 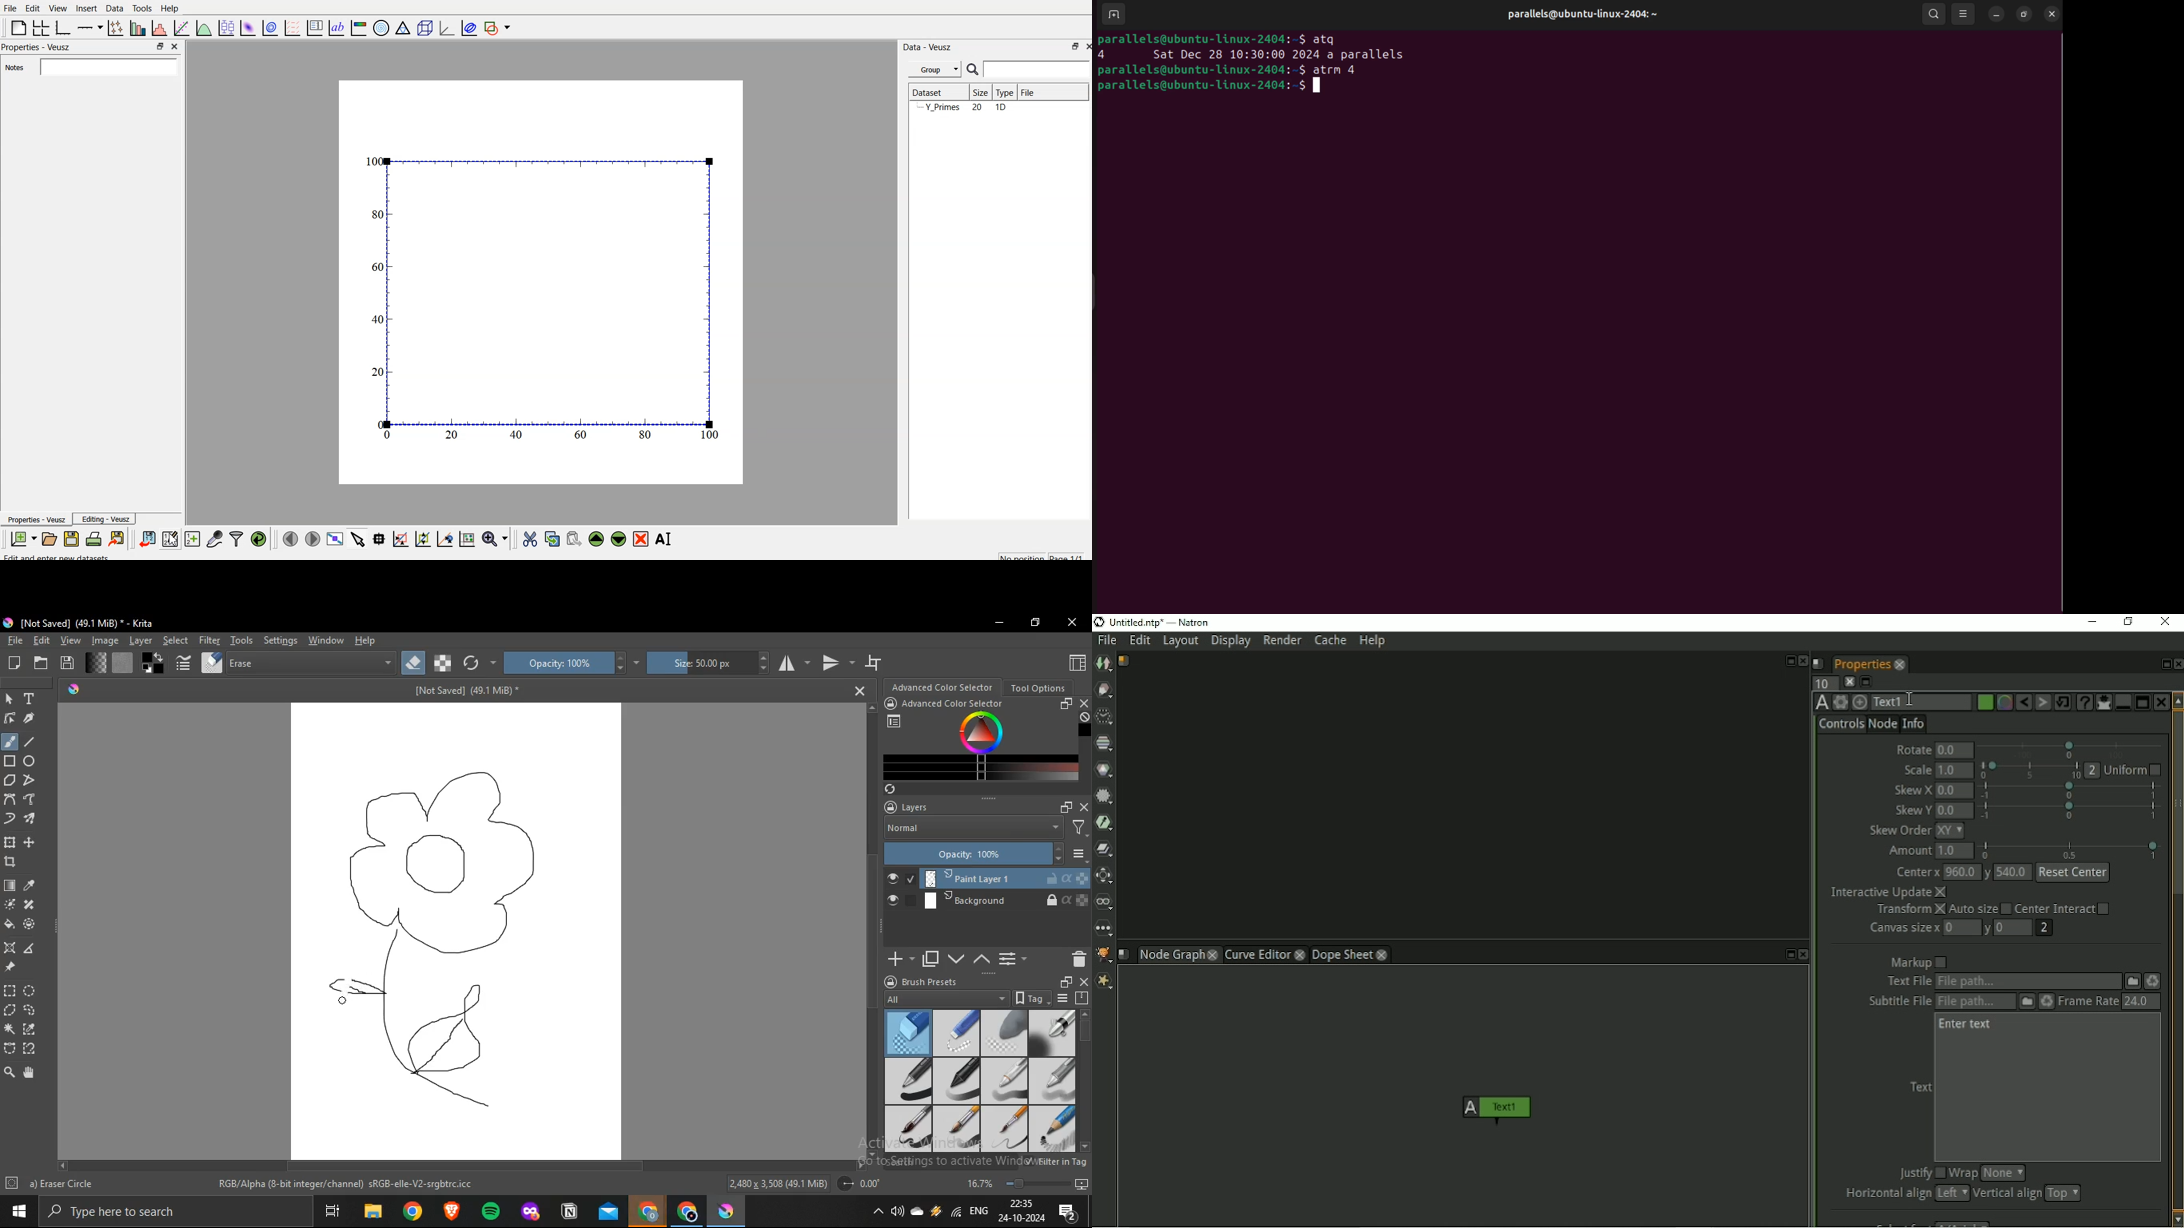 I want to click on airbrush soft, so click(x=1054, y=1033).